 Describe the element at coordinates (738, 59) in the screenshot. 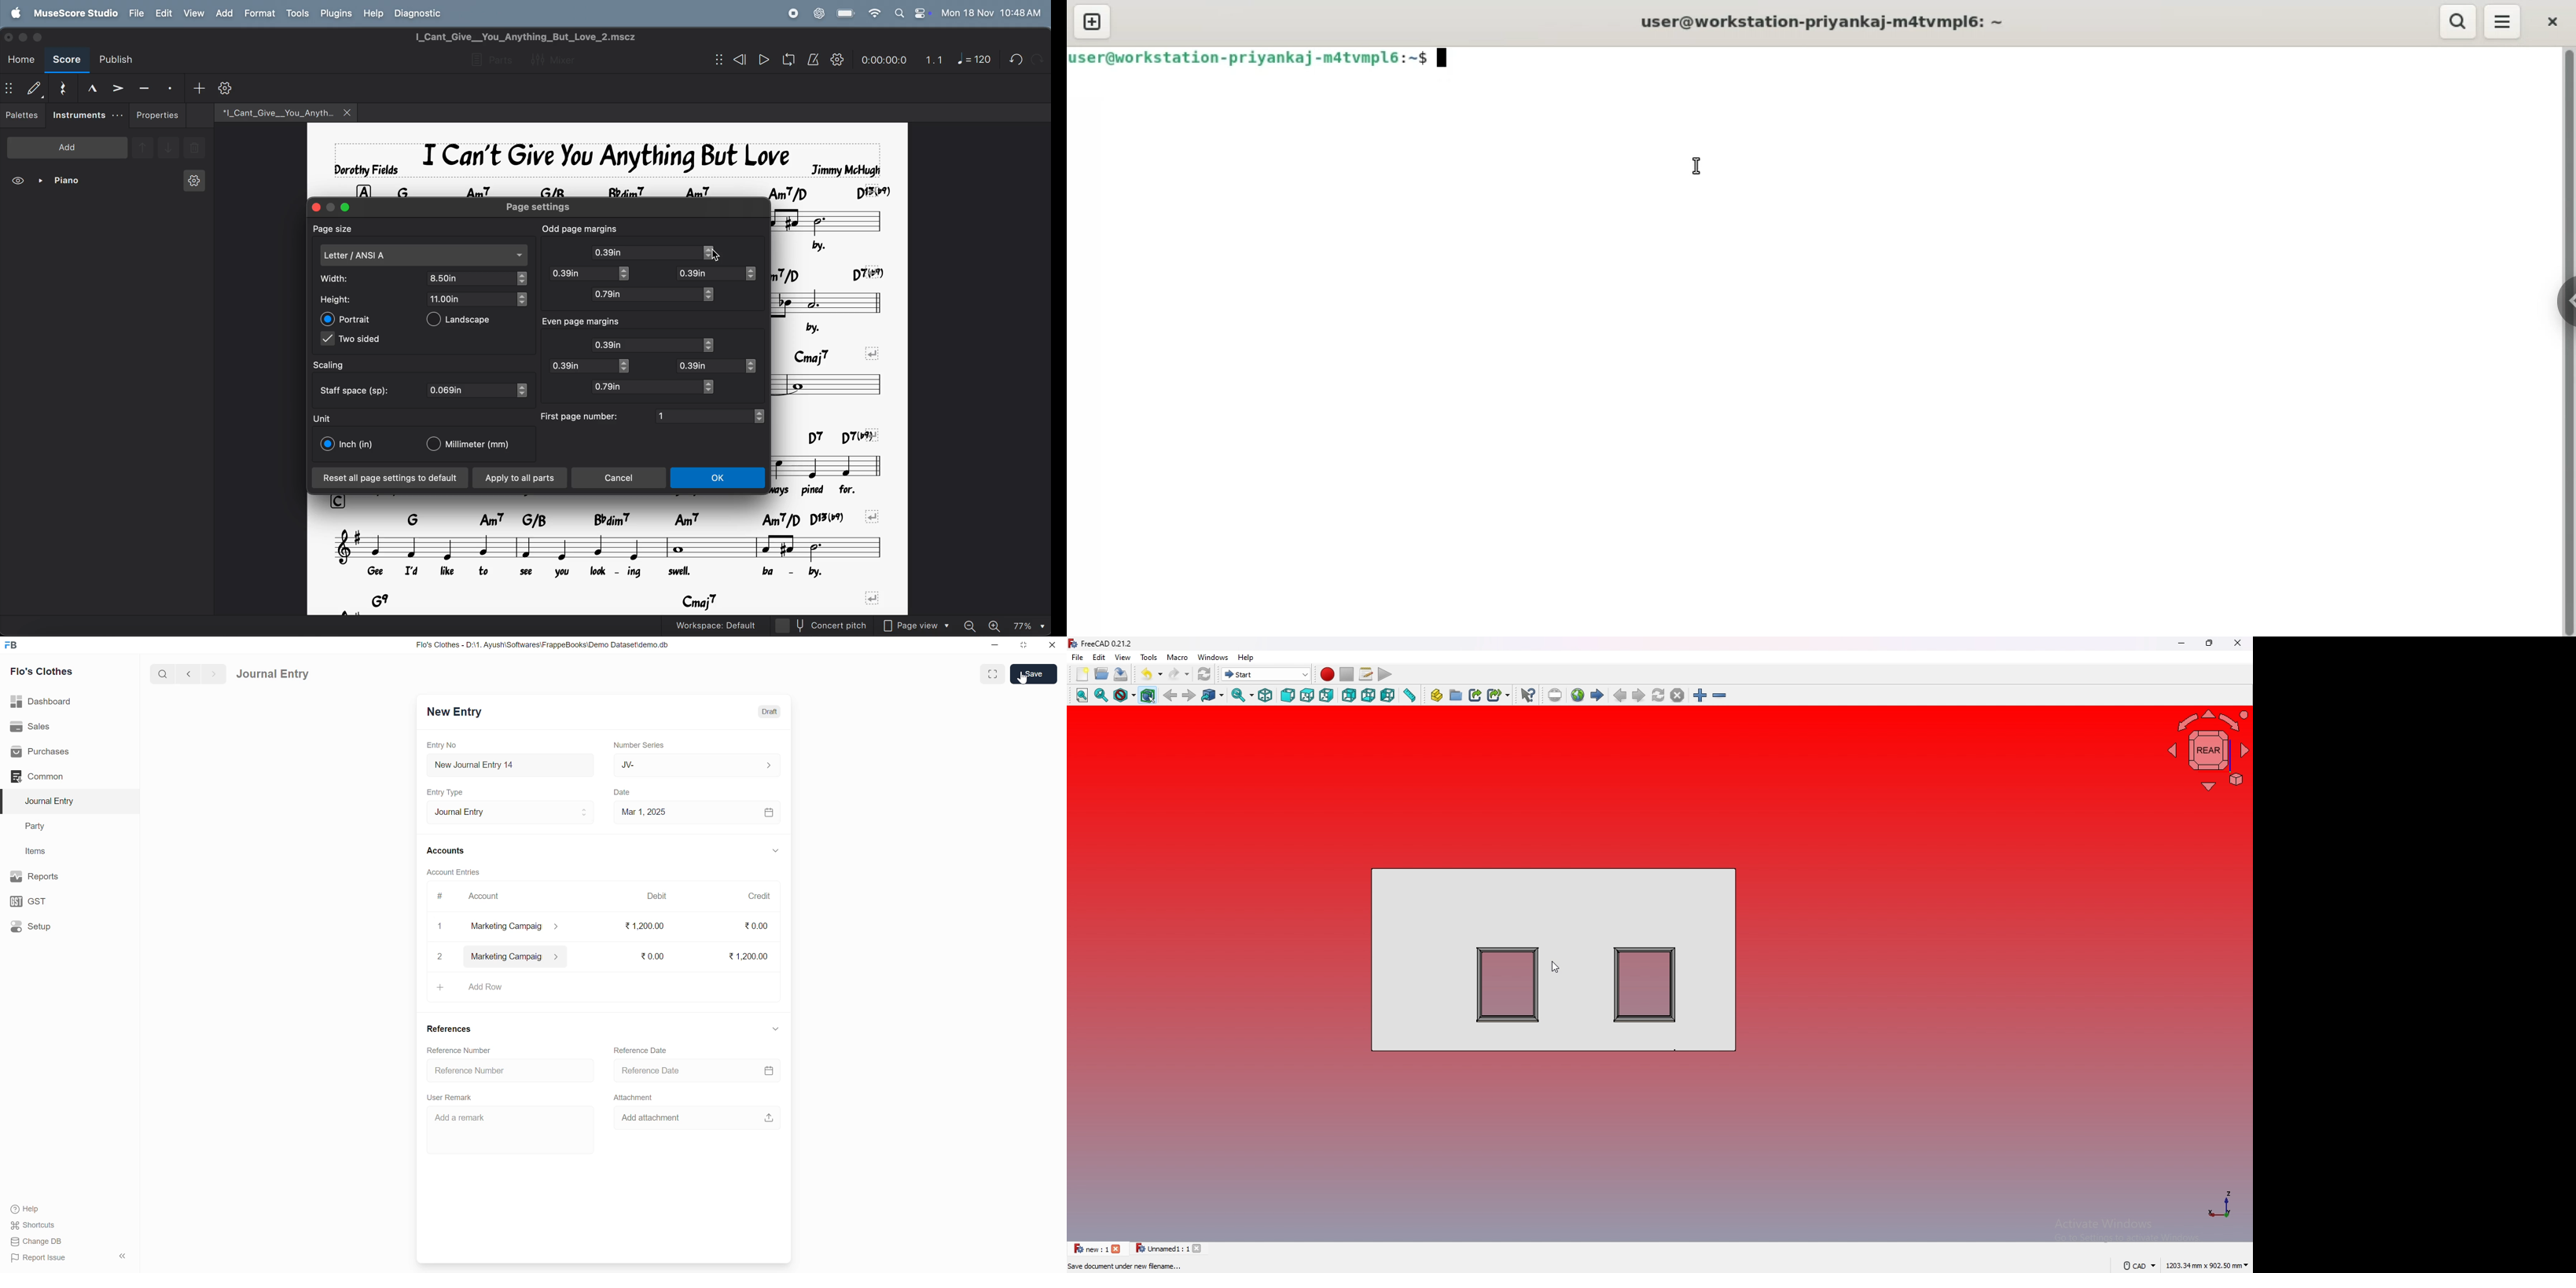

I see `rewind` at that location.